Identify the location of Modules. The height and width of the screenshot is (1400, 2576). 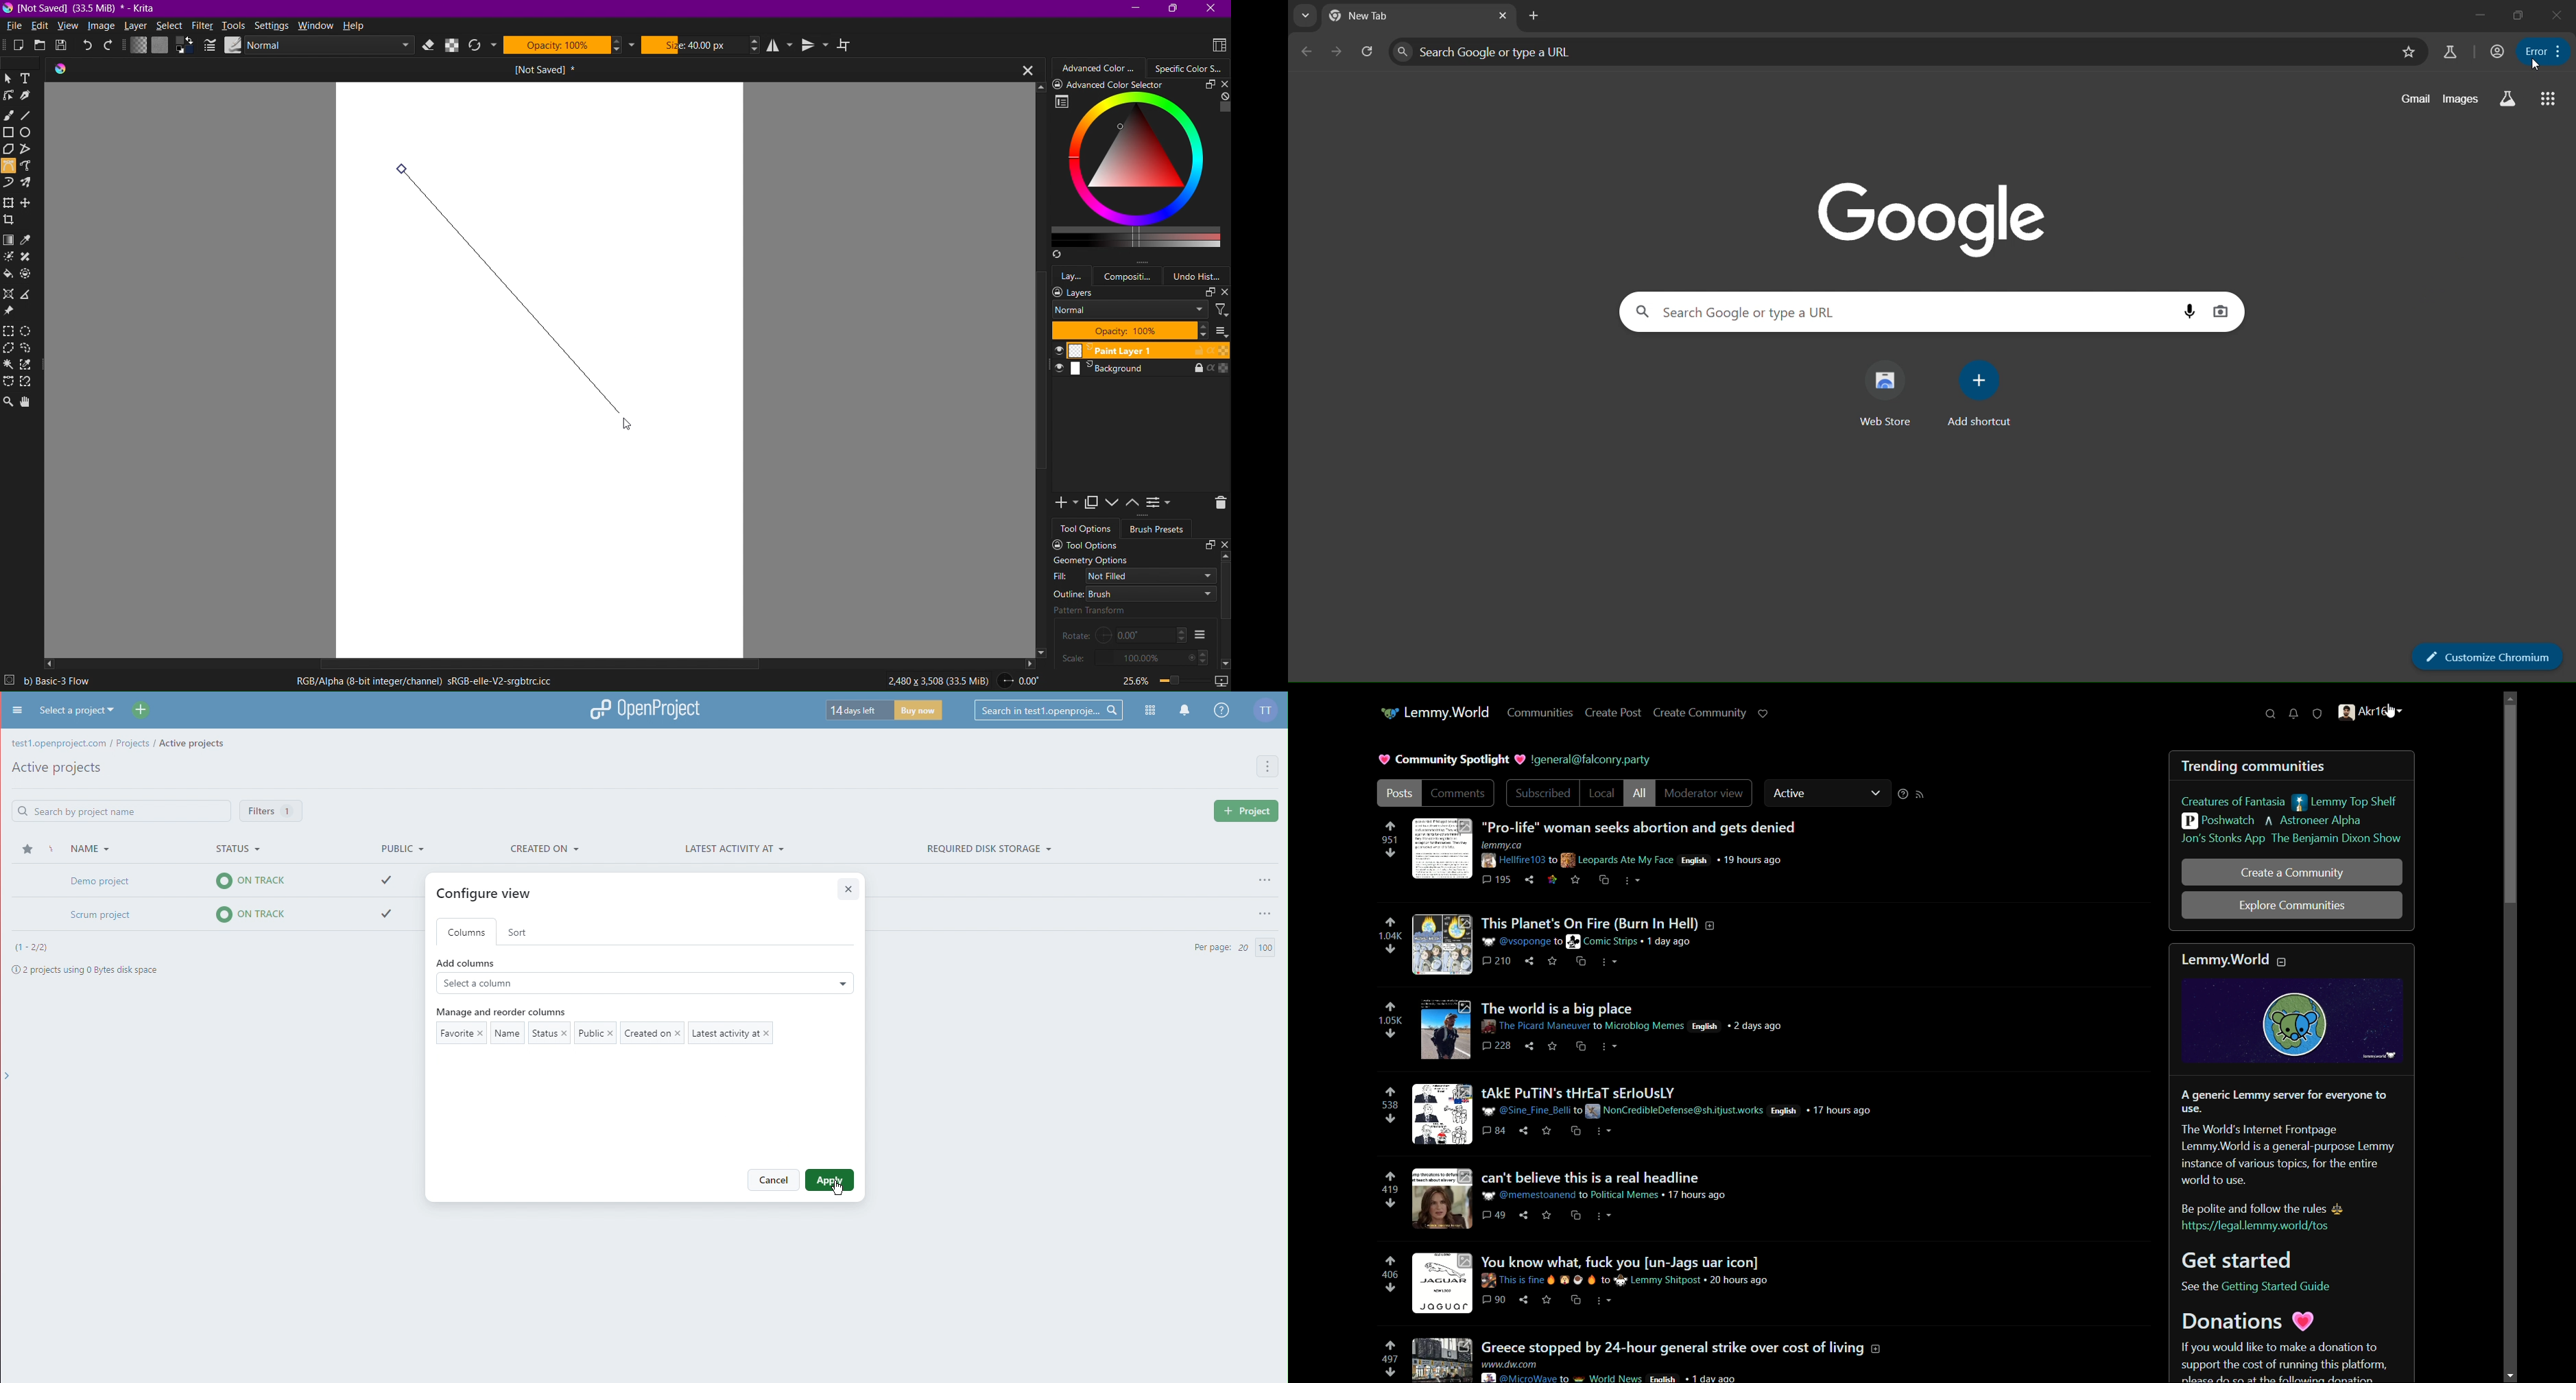
(1149, 709).